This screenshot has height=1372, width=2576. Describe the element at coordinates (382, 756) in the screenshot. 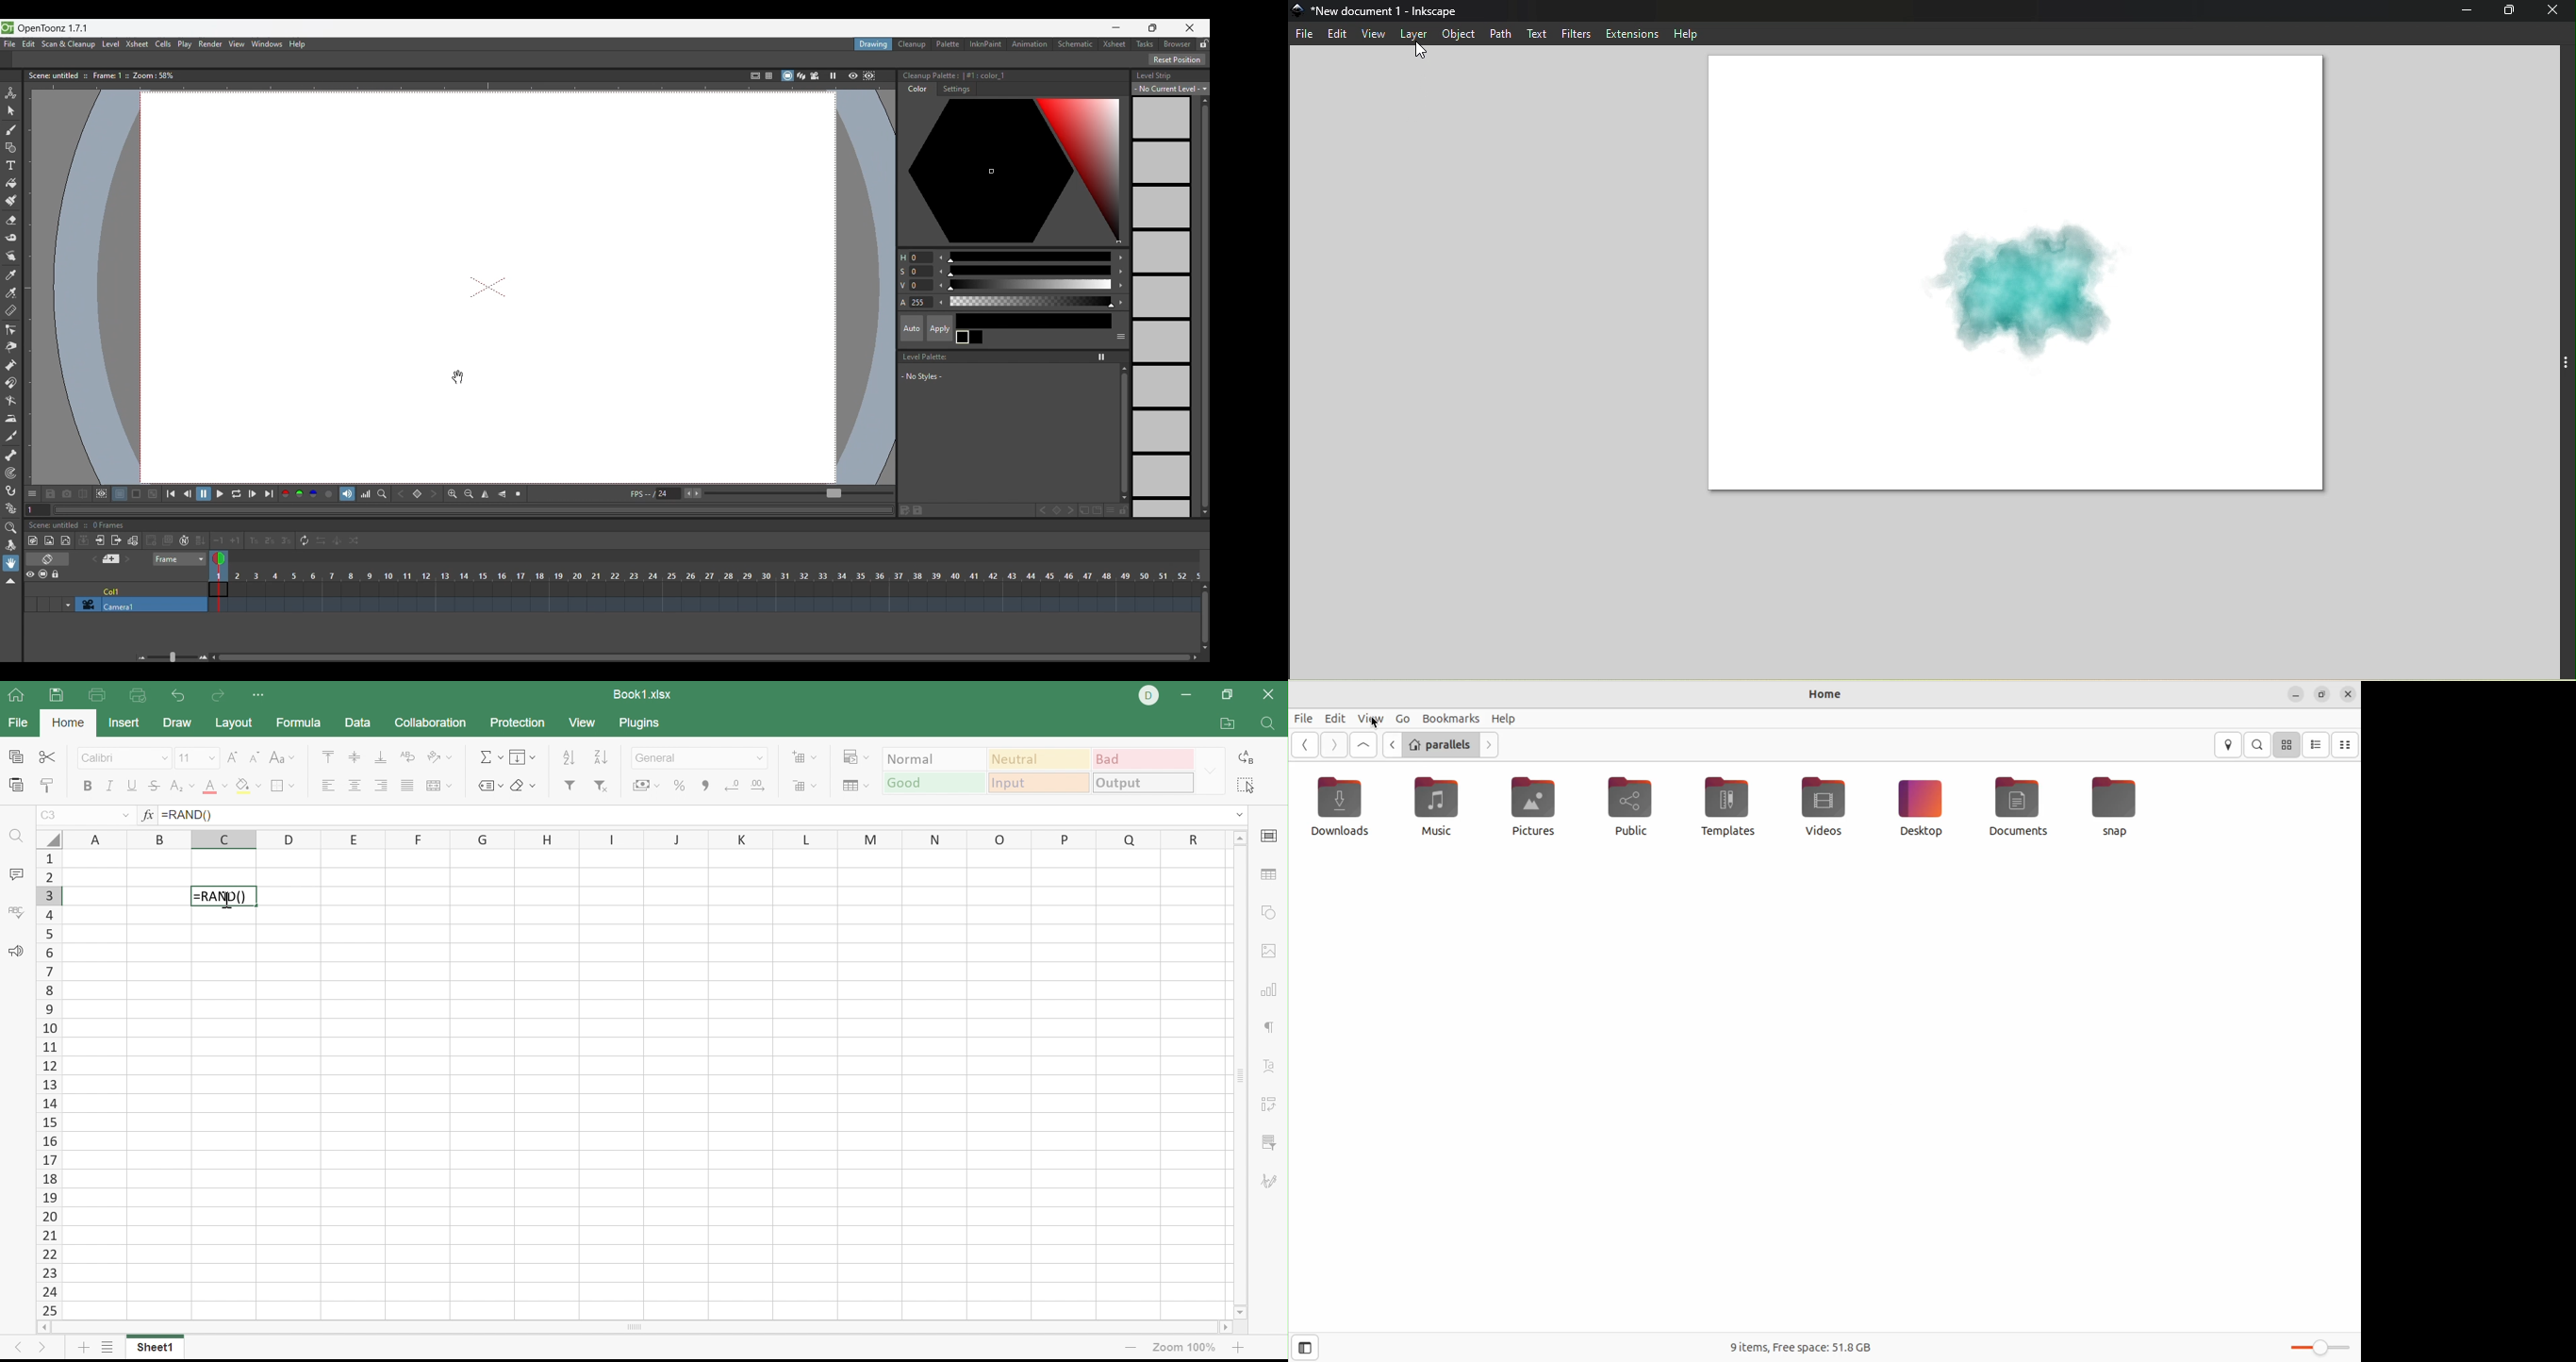

I see `Align bottom` at that location.